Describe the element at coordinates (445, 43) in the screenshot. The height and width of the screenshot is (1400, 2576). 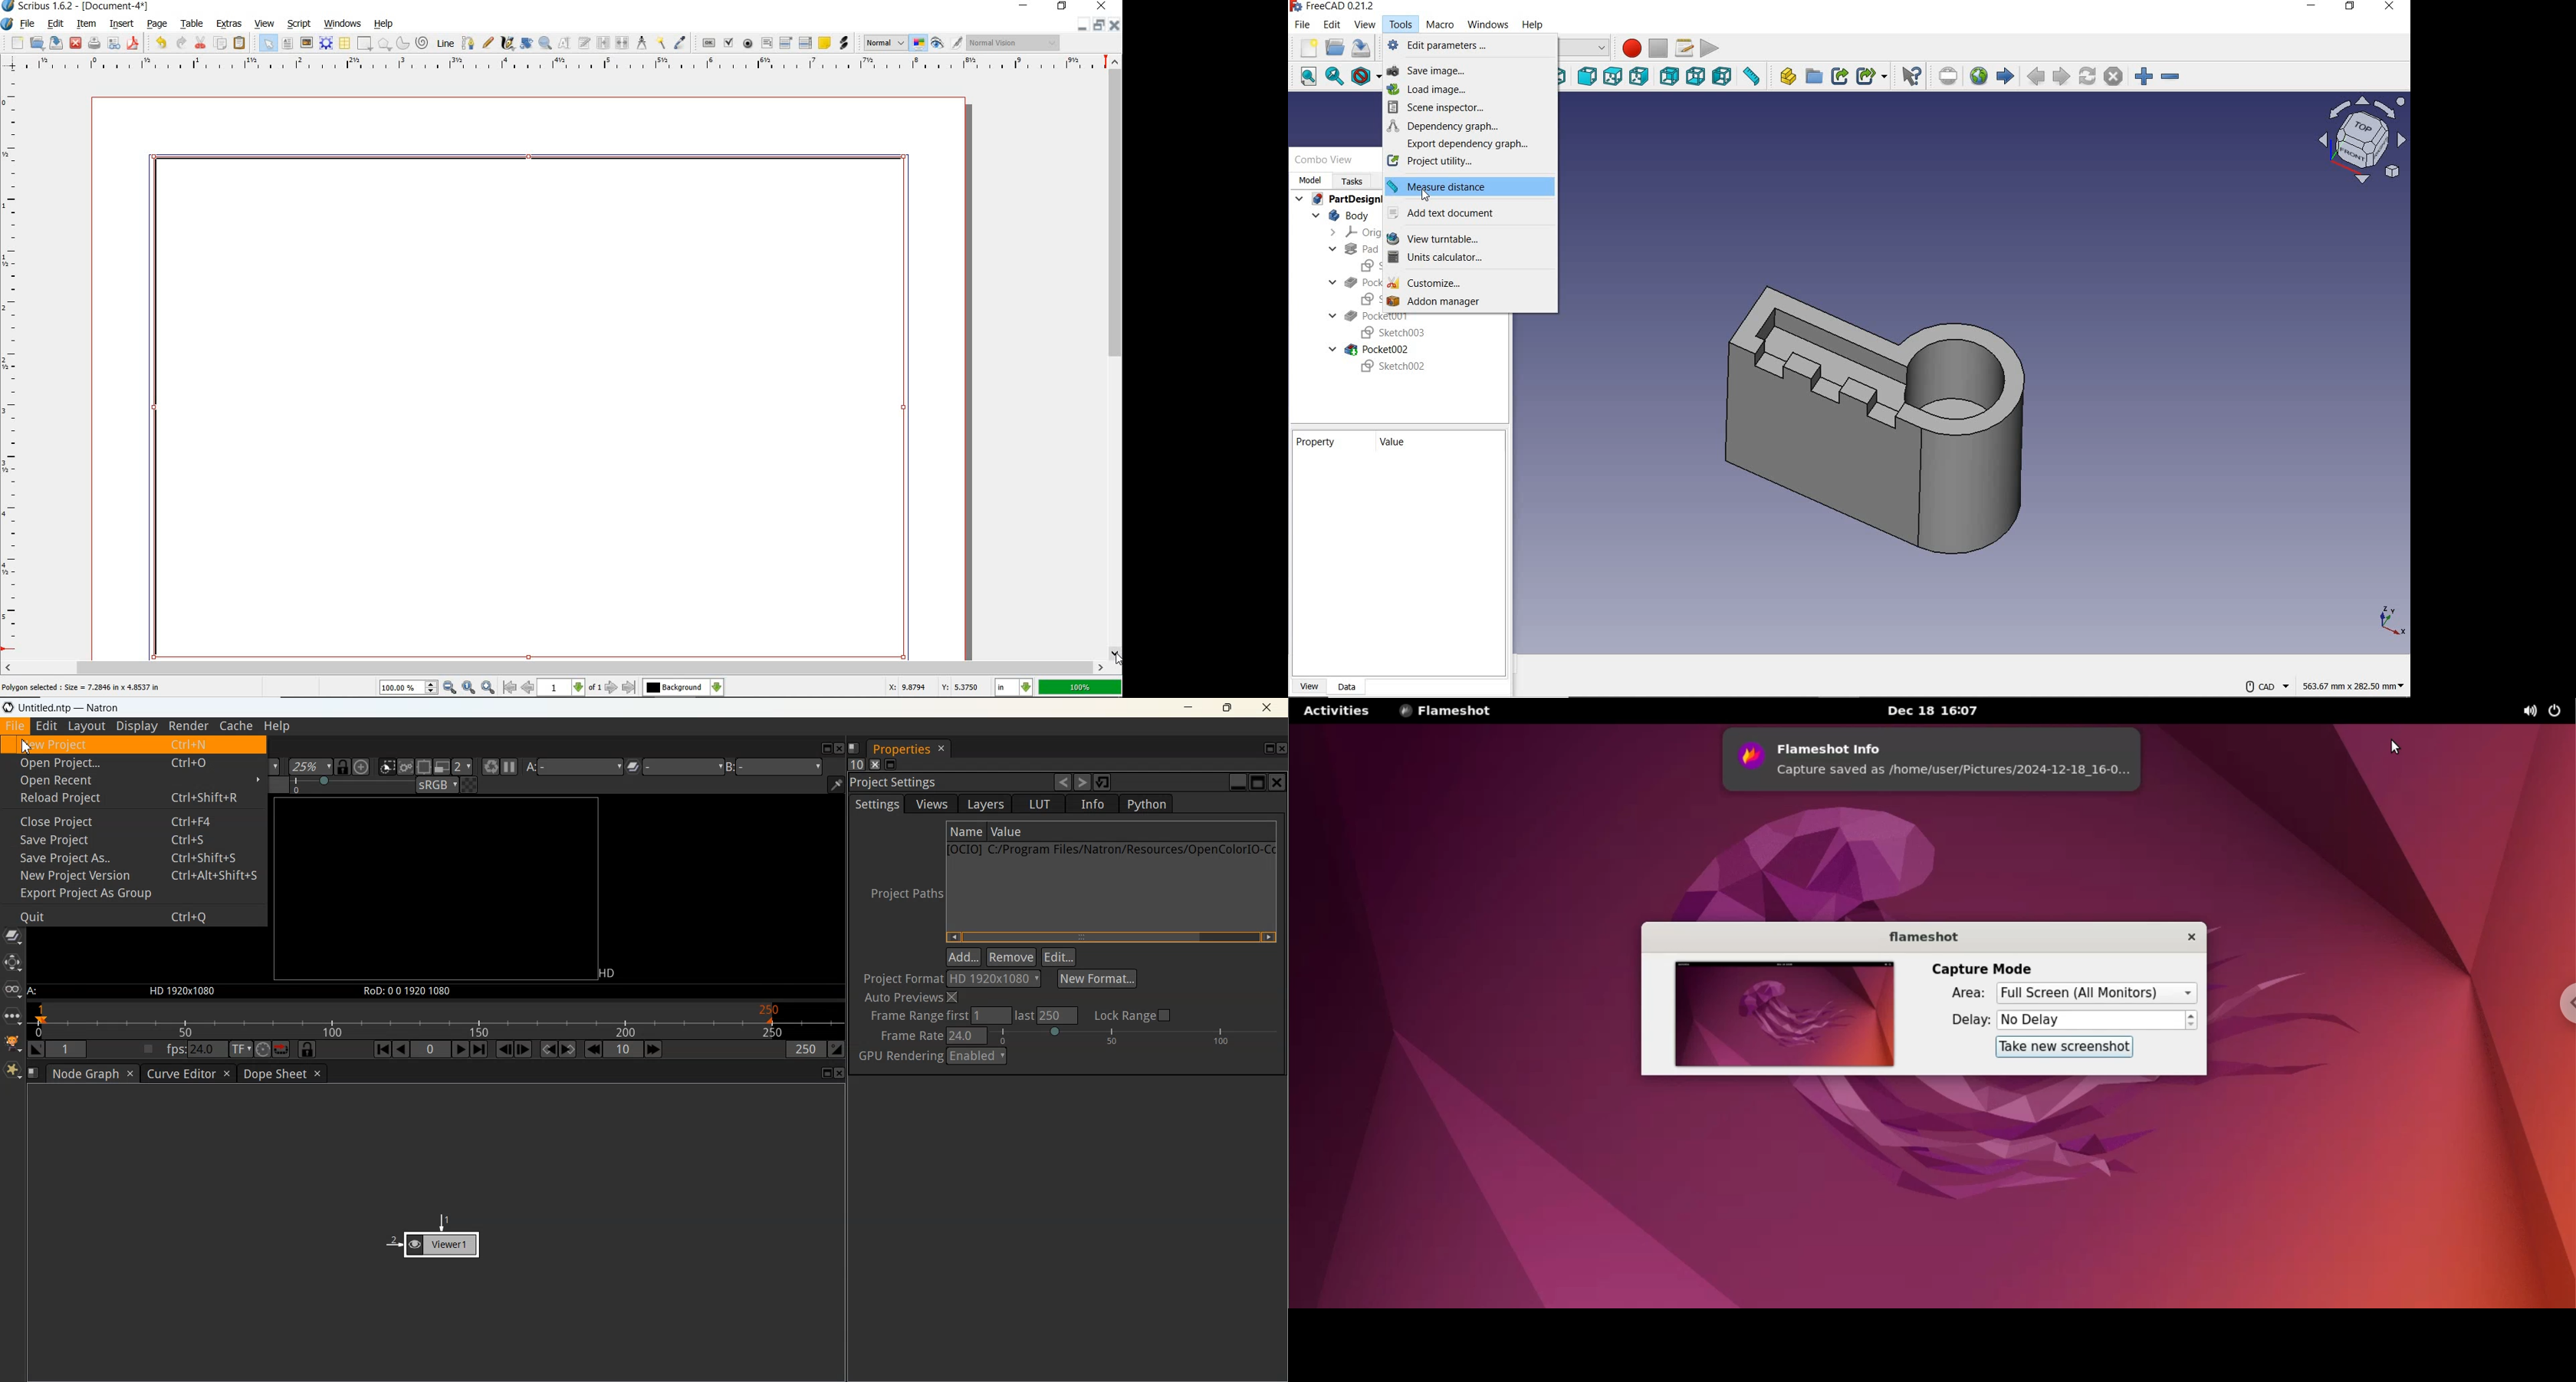
I see `line` at that location.